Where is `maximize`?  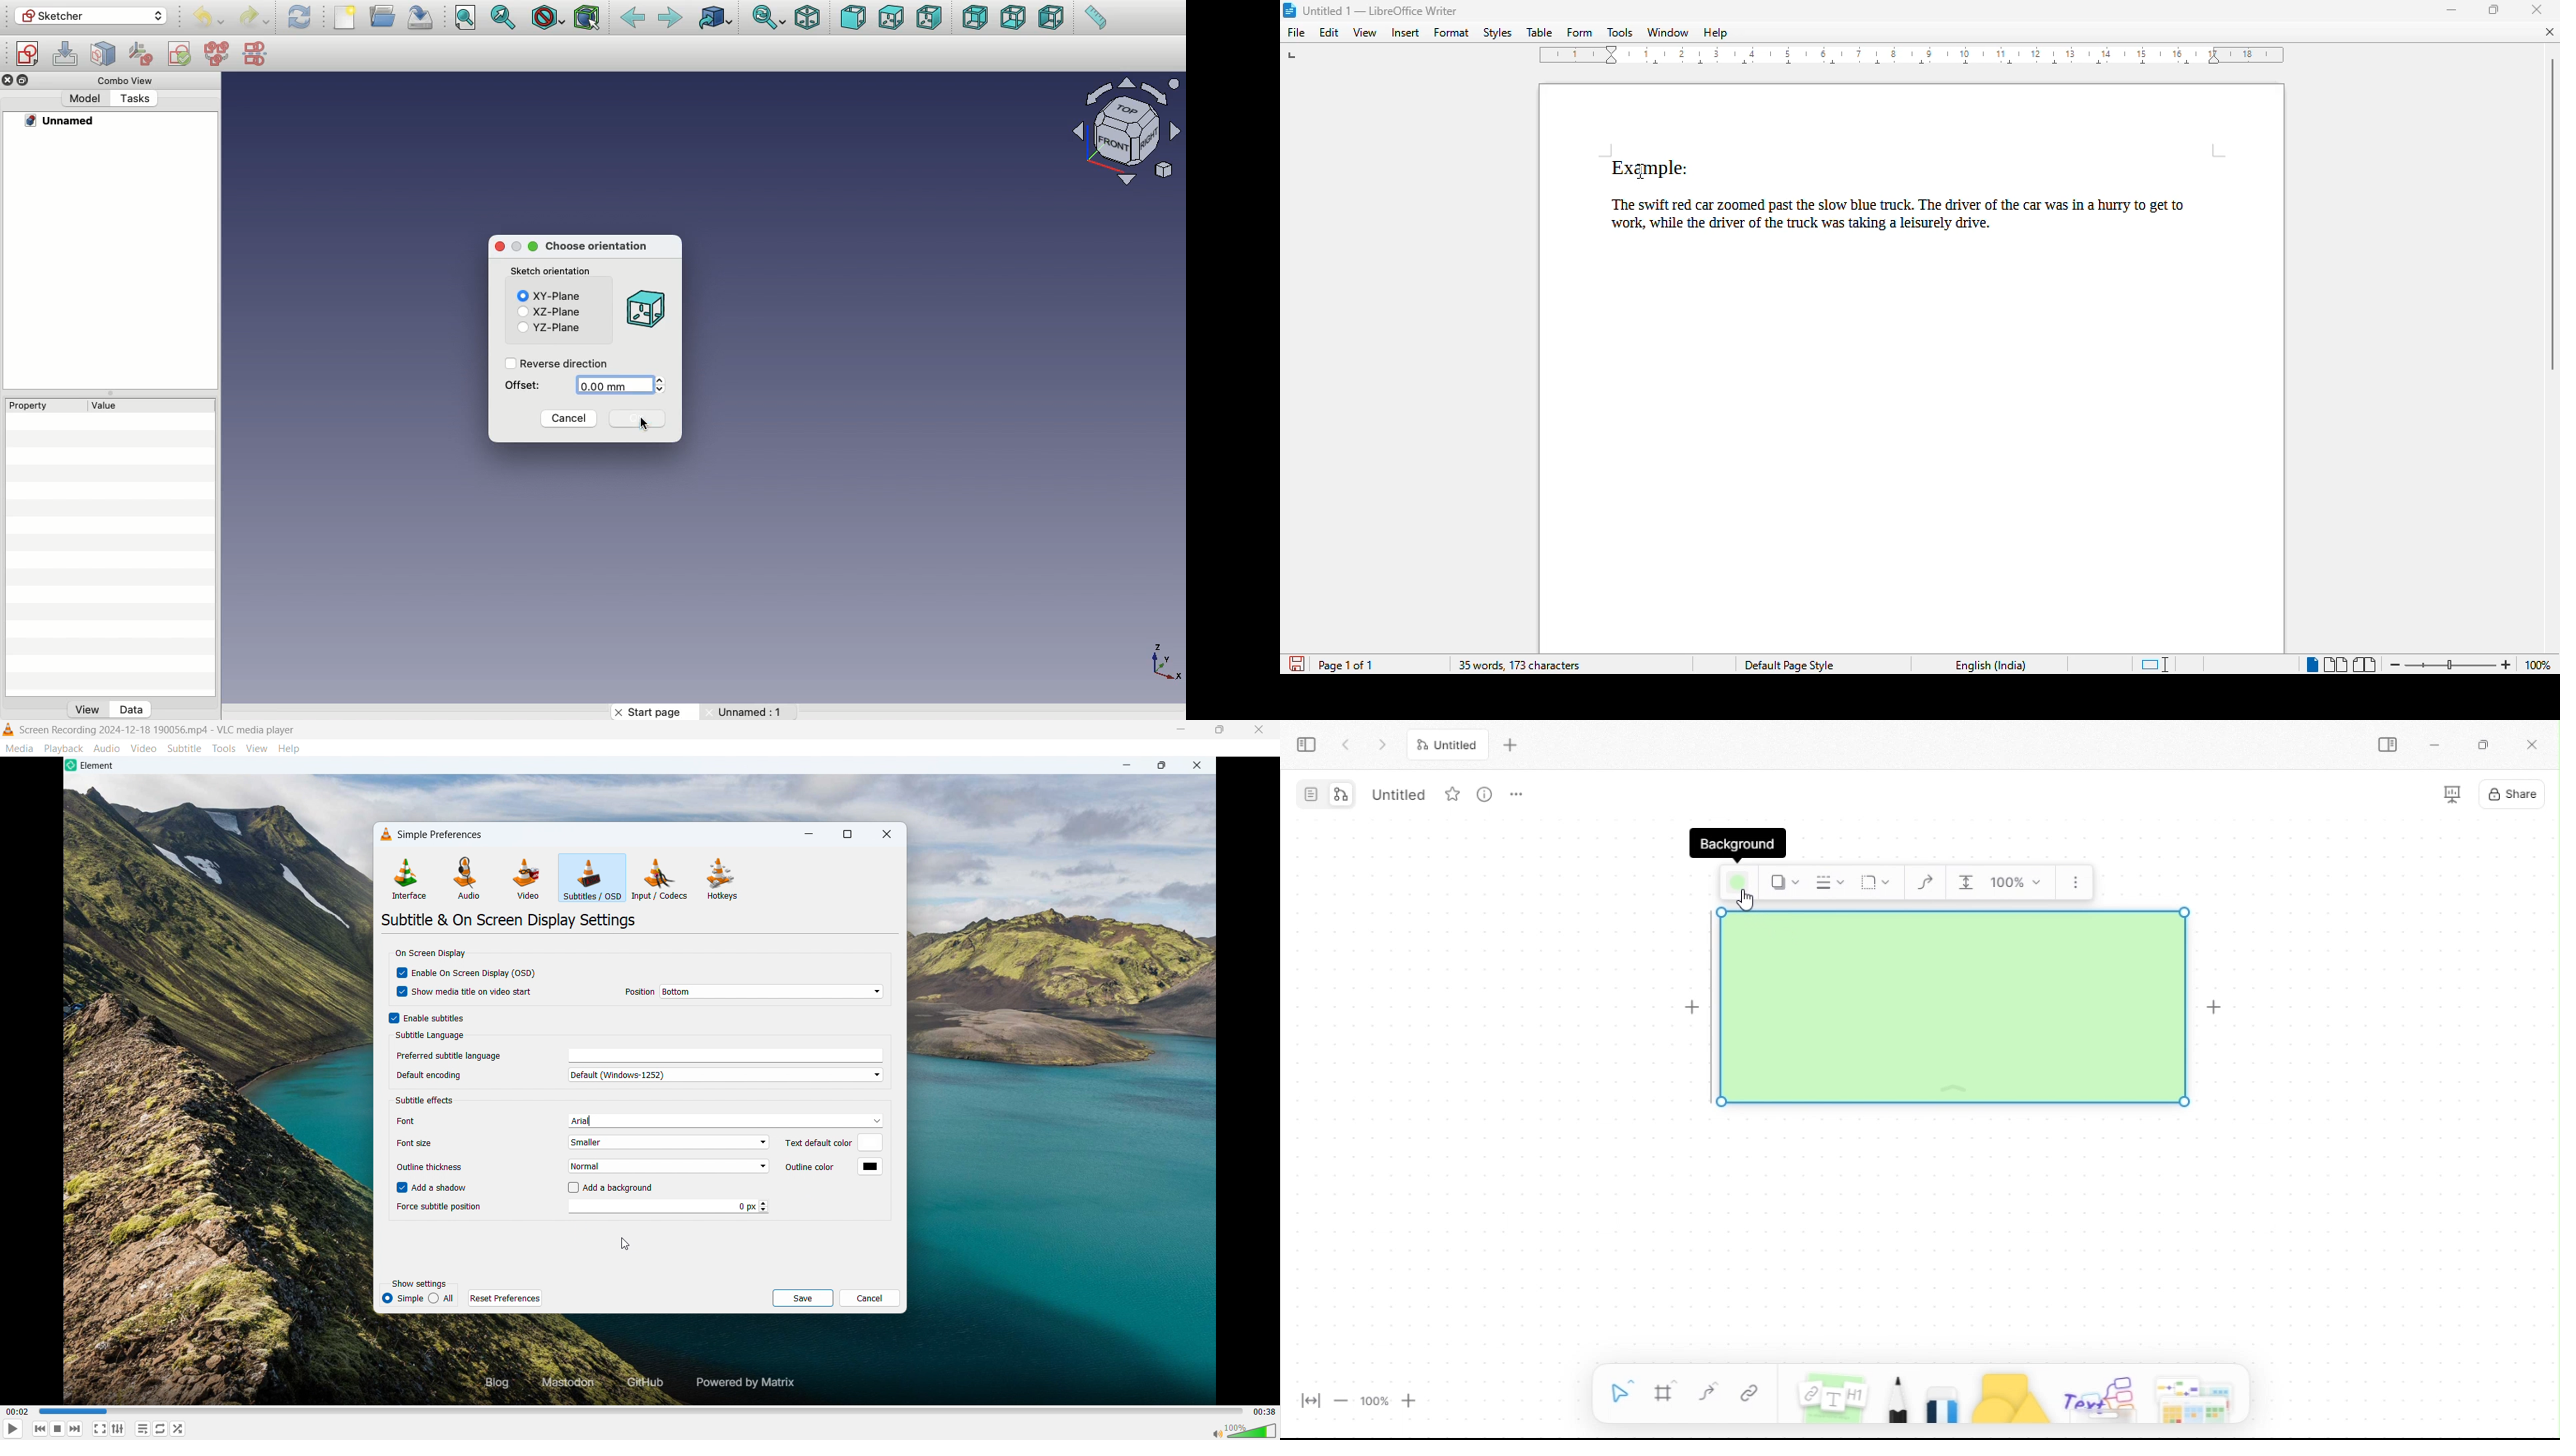
maximize is located at coordinates (2493, 8).